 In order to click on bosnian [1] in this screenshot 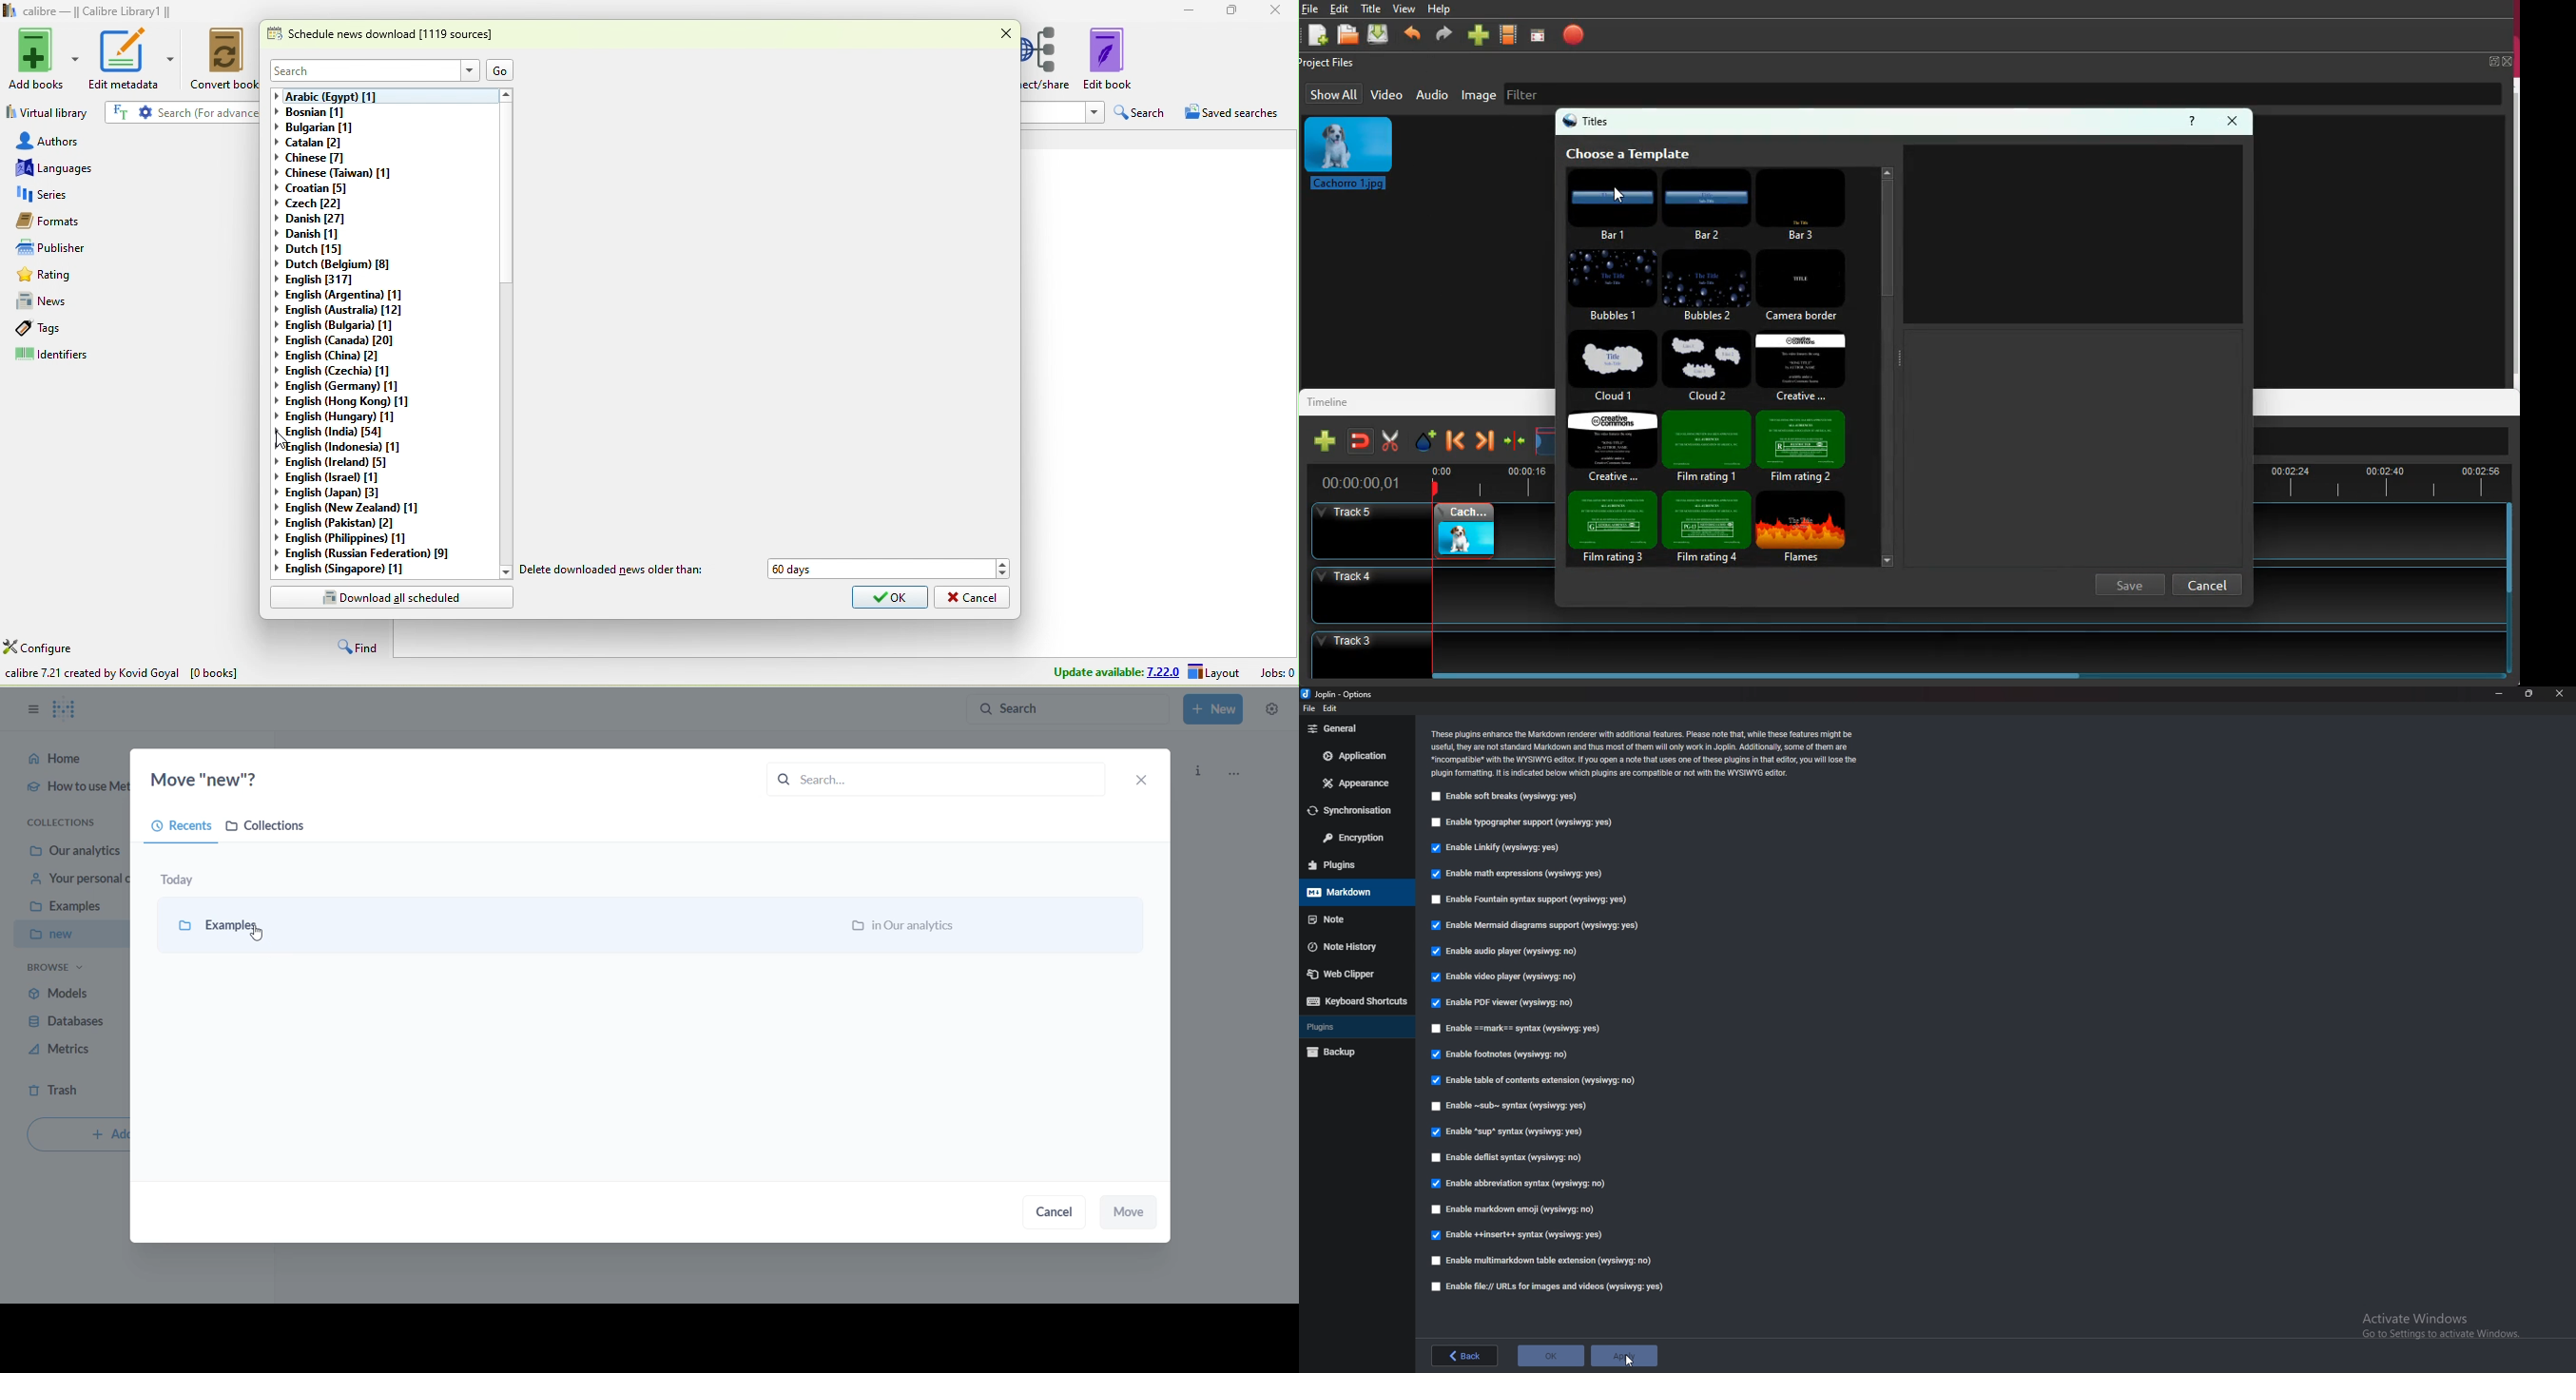, I will do `click(328, 113)`.